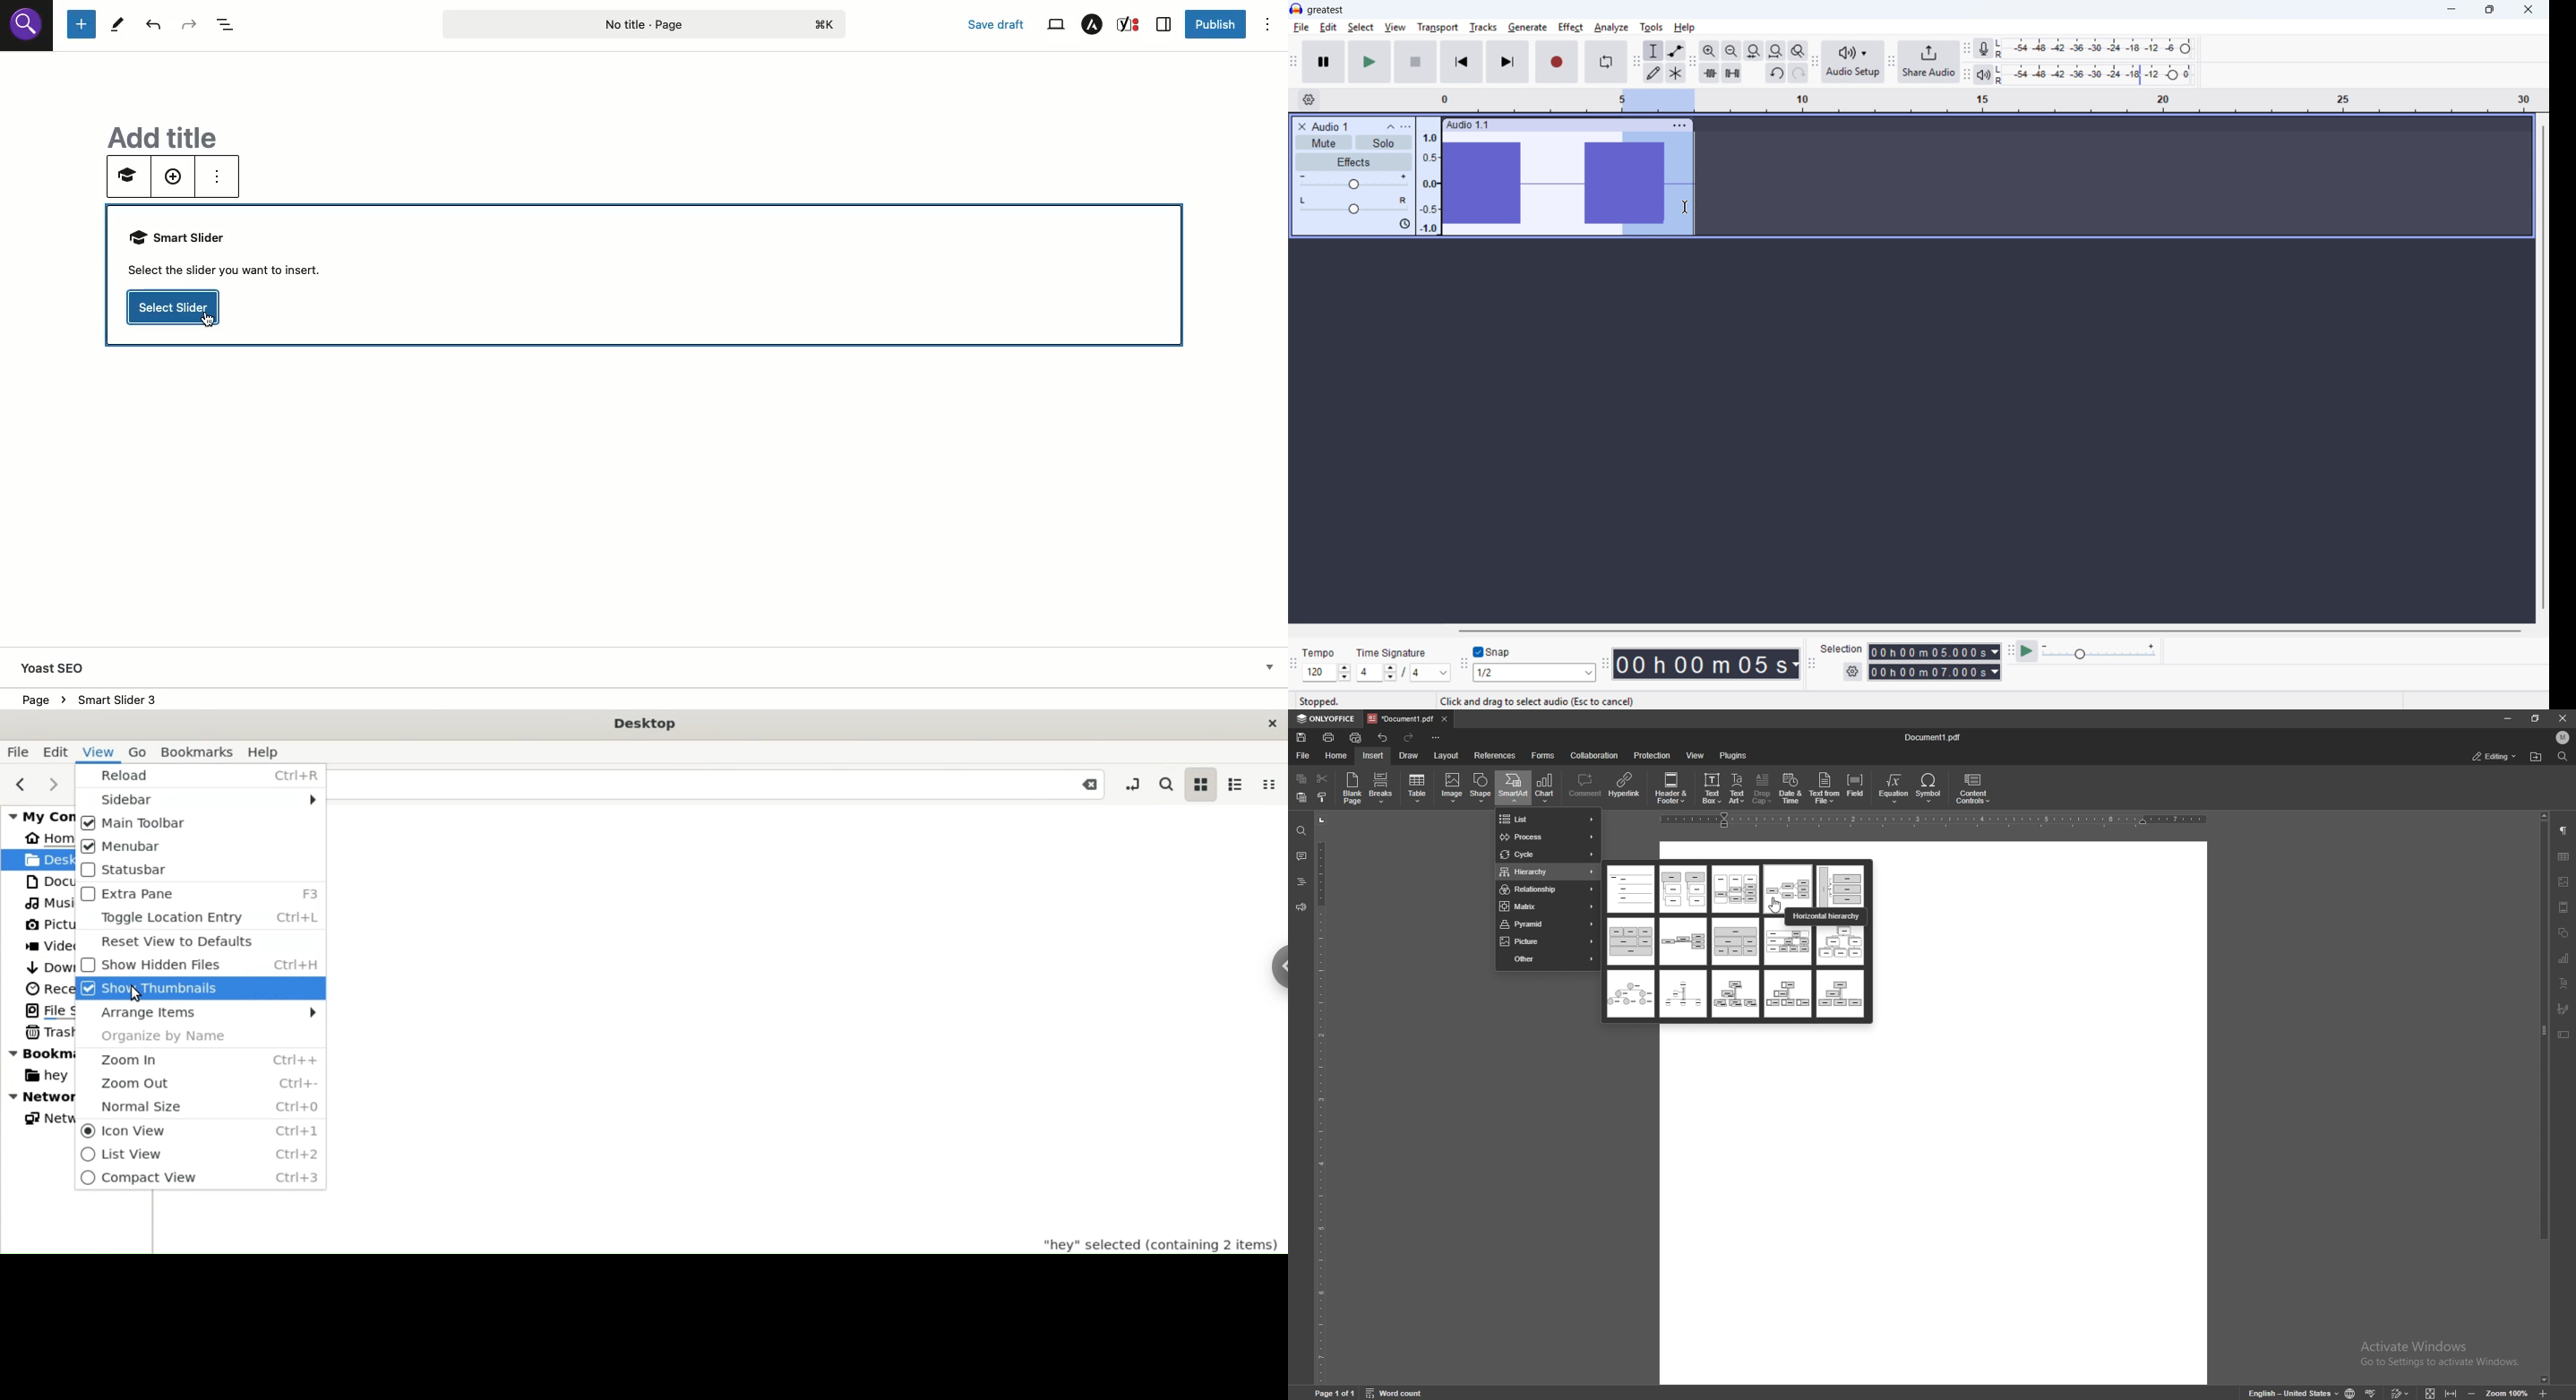 The width and height of the screenshot is (2576, 1400). I want to click on Yoast, so click(66, 666).